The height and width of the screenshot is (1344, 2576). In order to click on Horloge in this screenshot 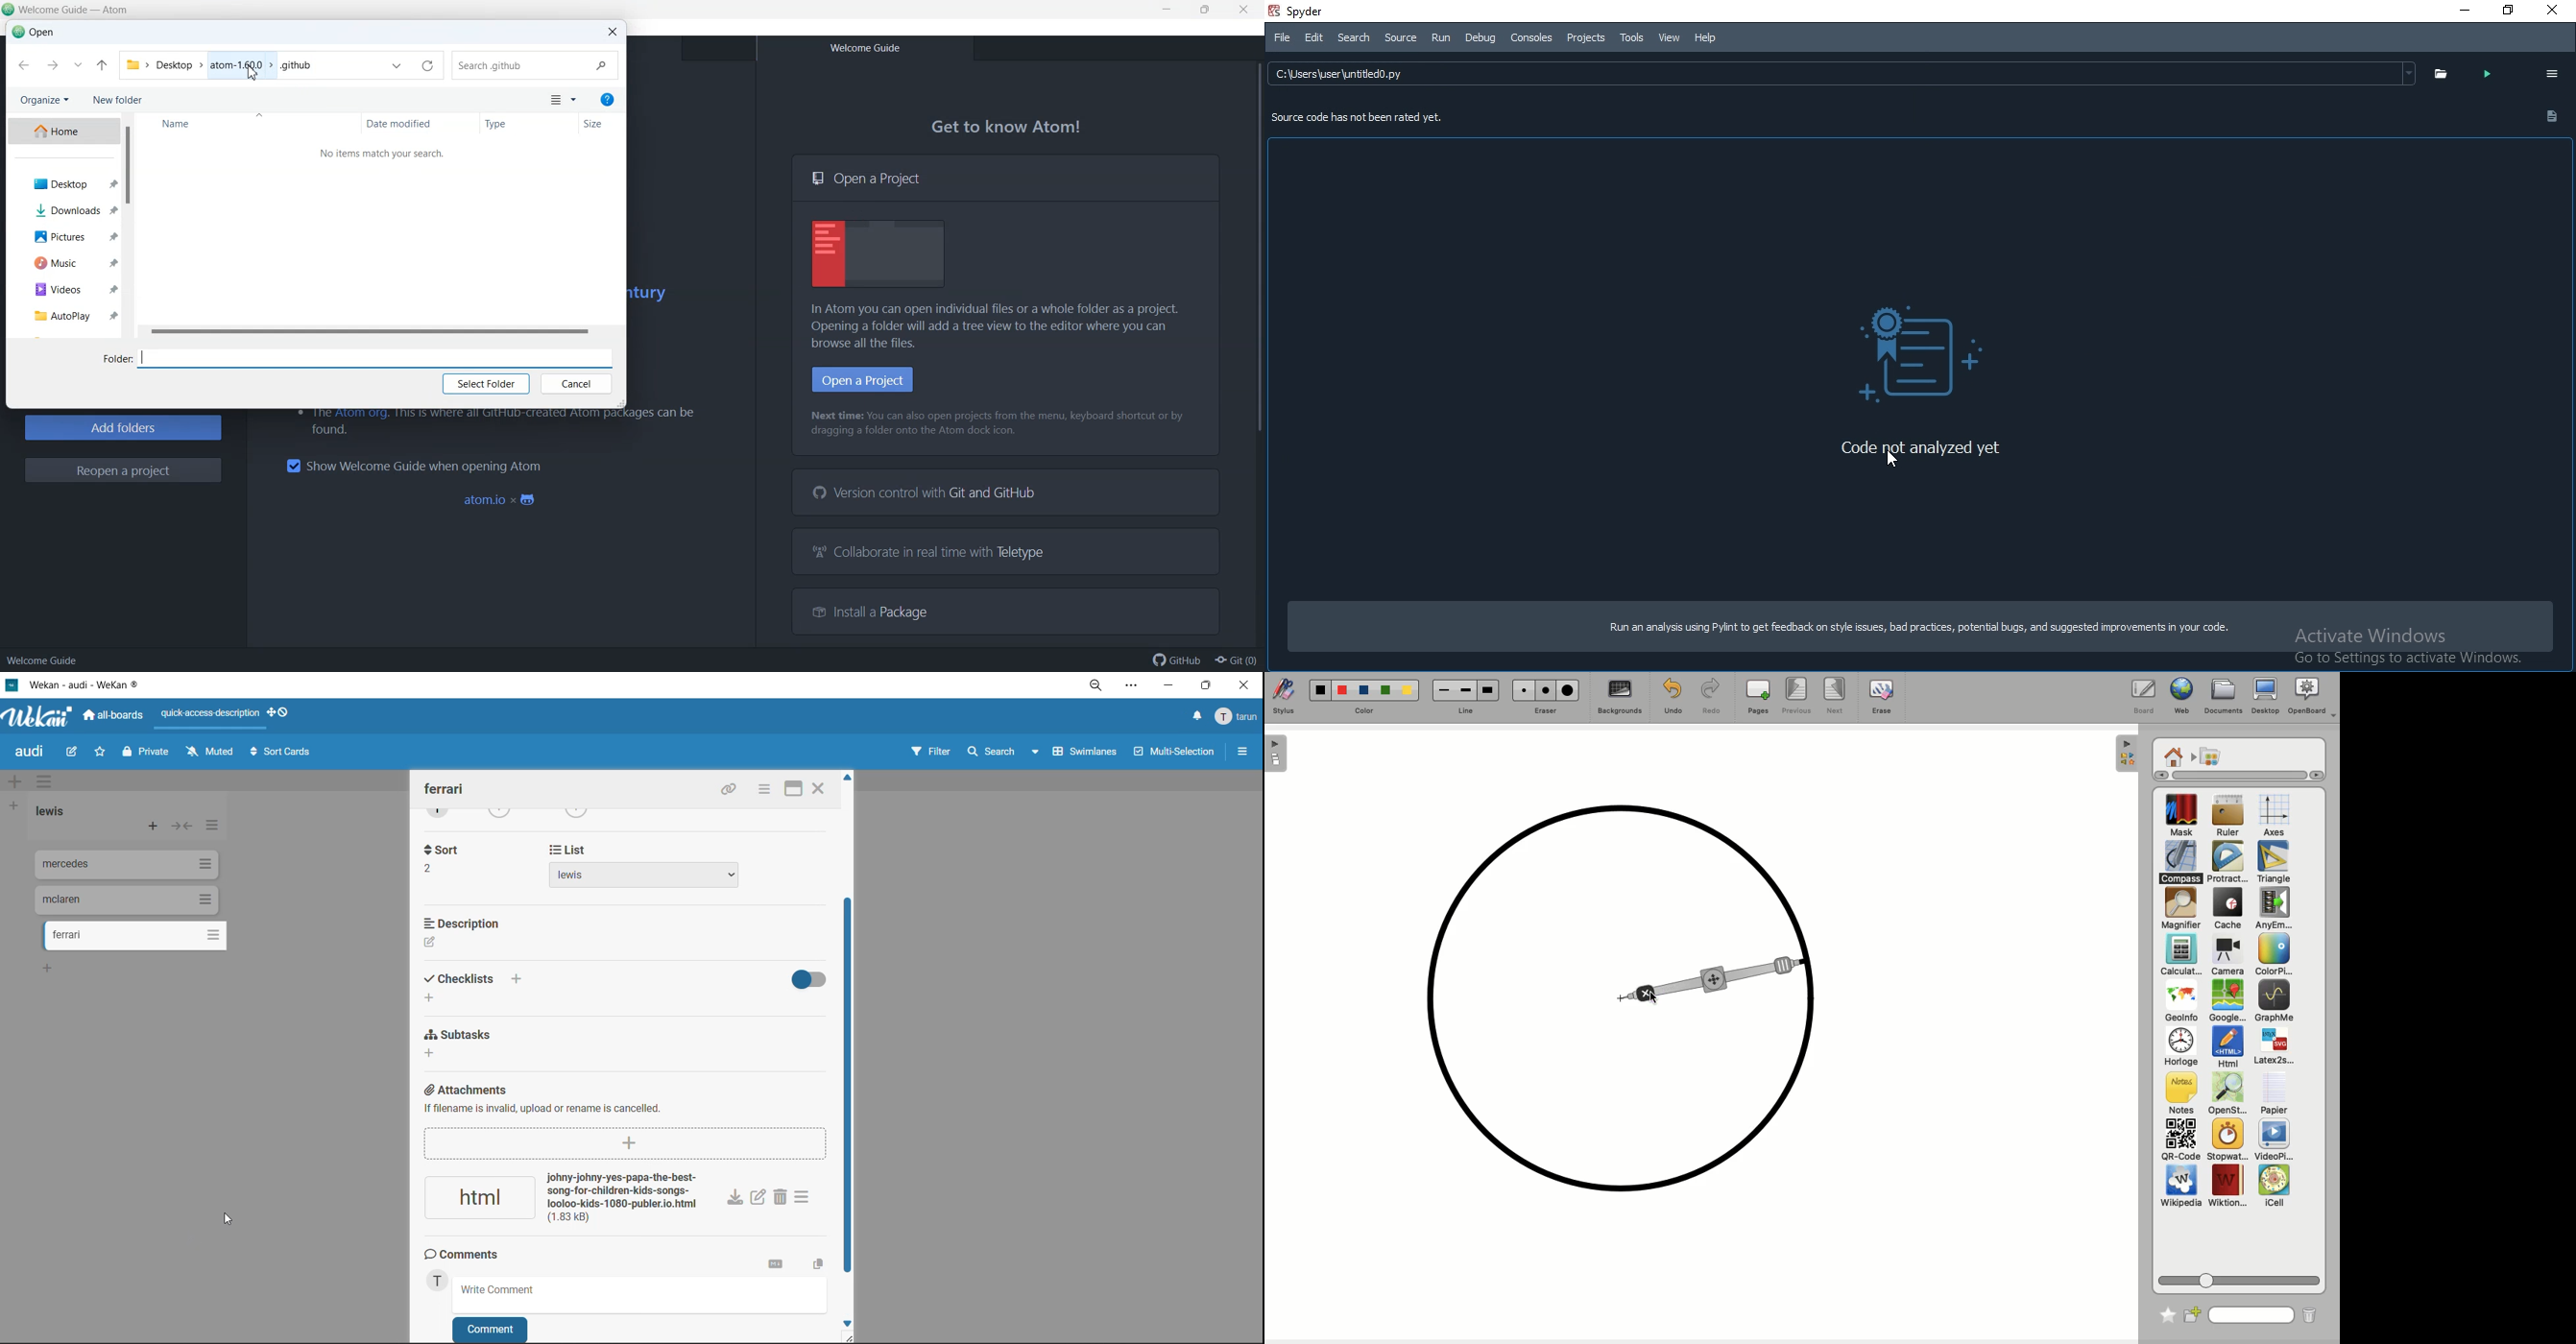, I will do `click(2180, 1048)`.